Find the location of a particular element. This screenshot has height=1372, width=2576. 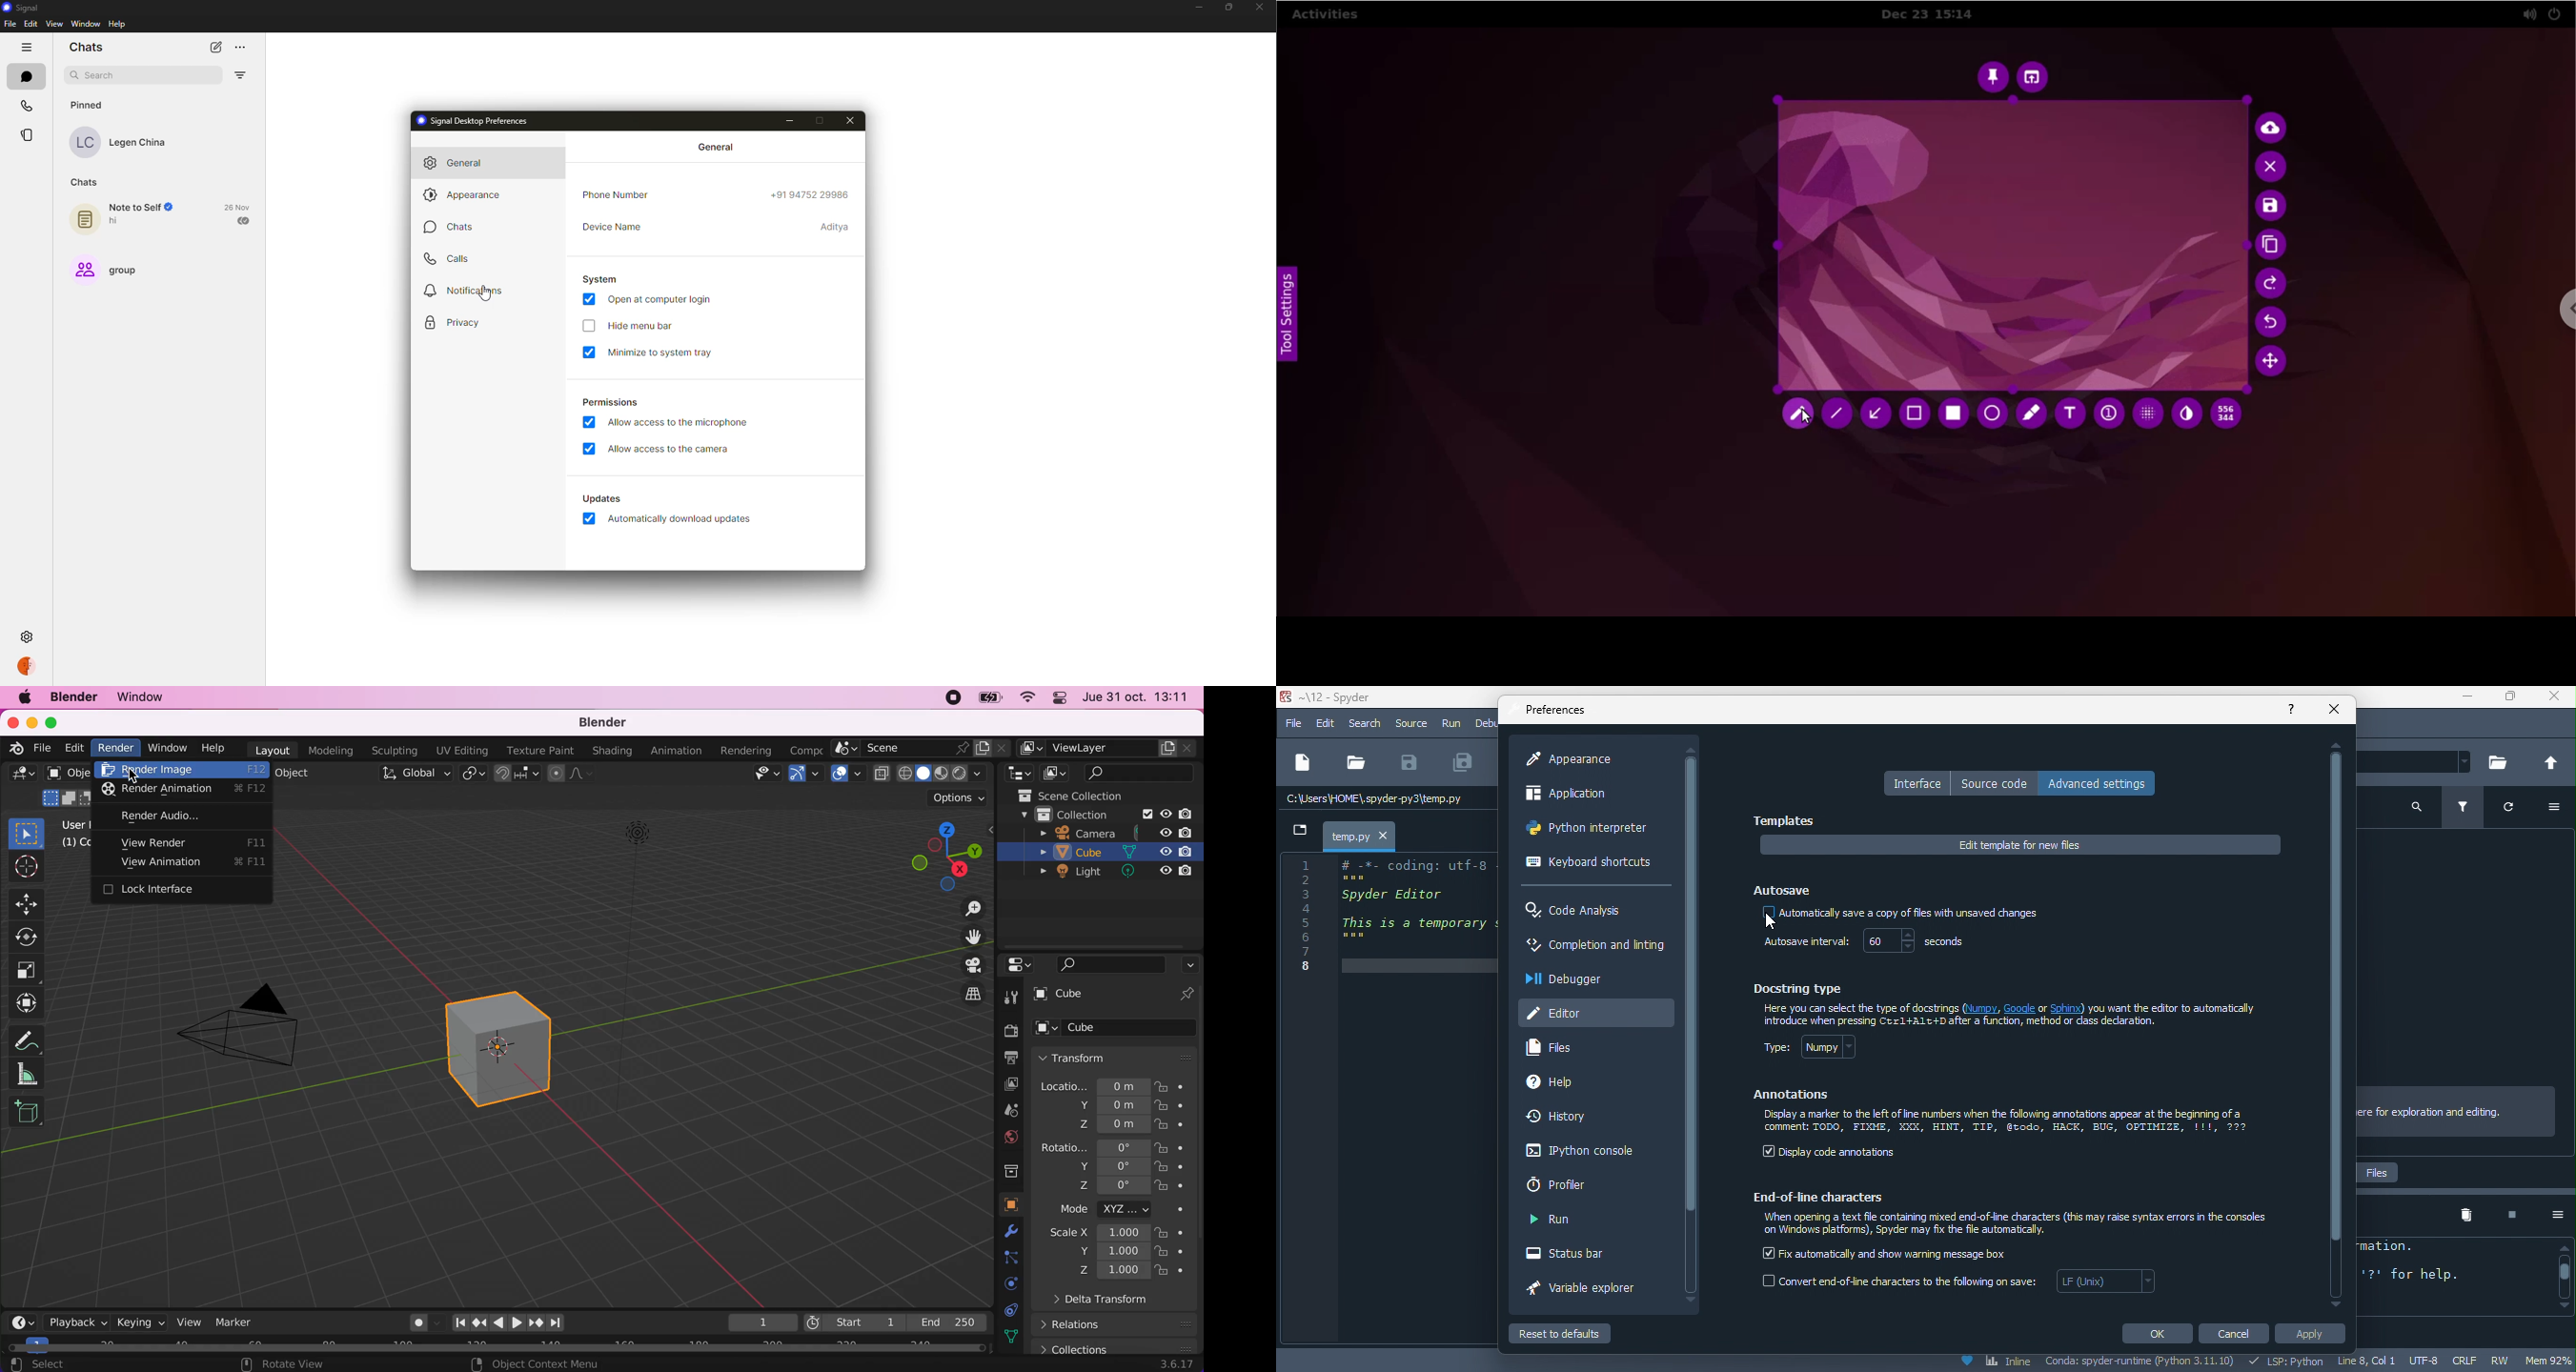

chats is located at coordinates (86, 181).